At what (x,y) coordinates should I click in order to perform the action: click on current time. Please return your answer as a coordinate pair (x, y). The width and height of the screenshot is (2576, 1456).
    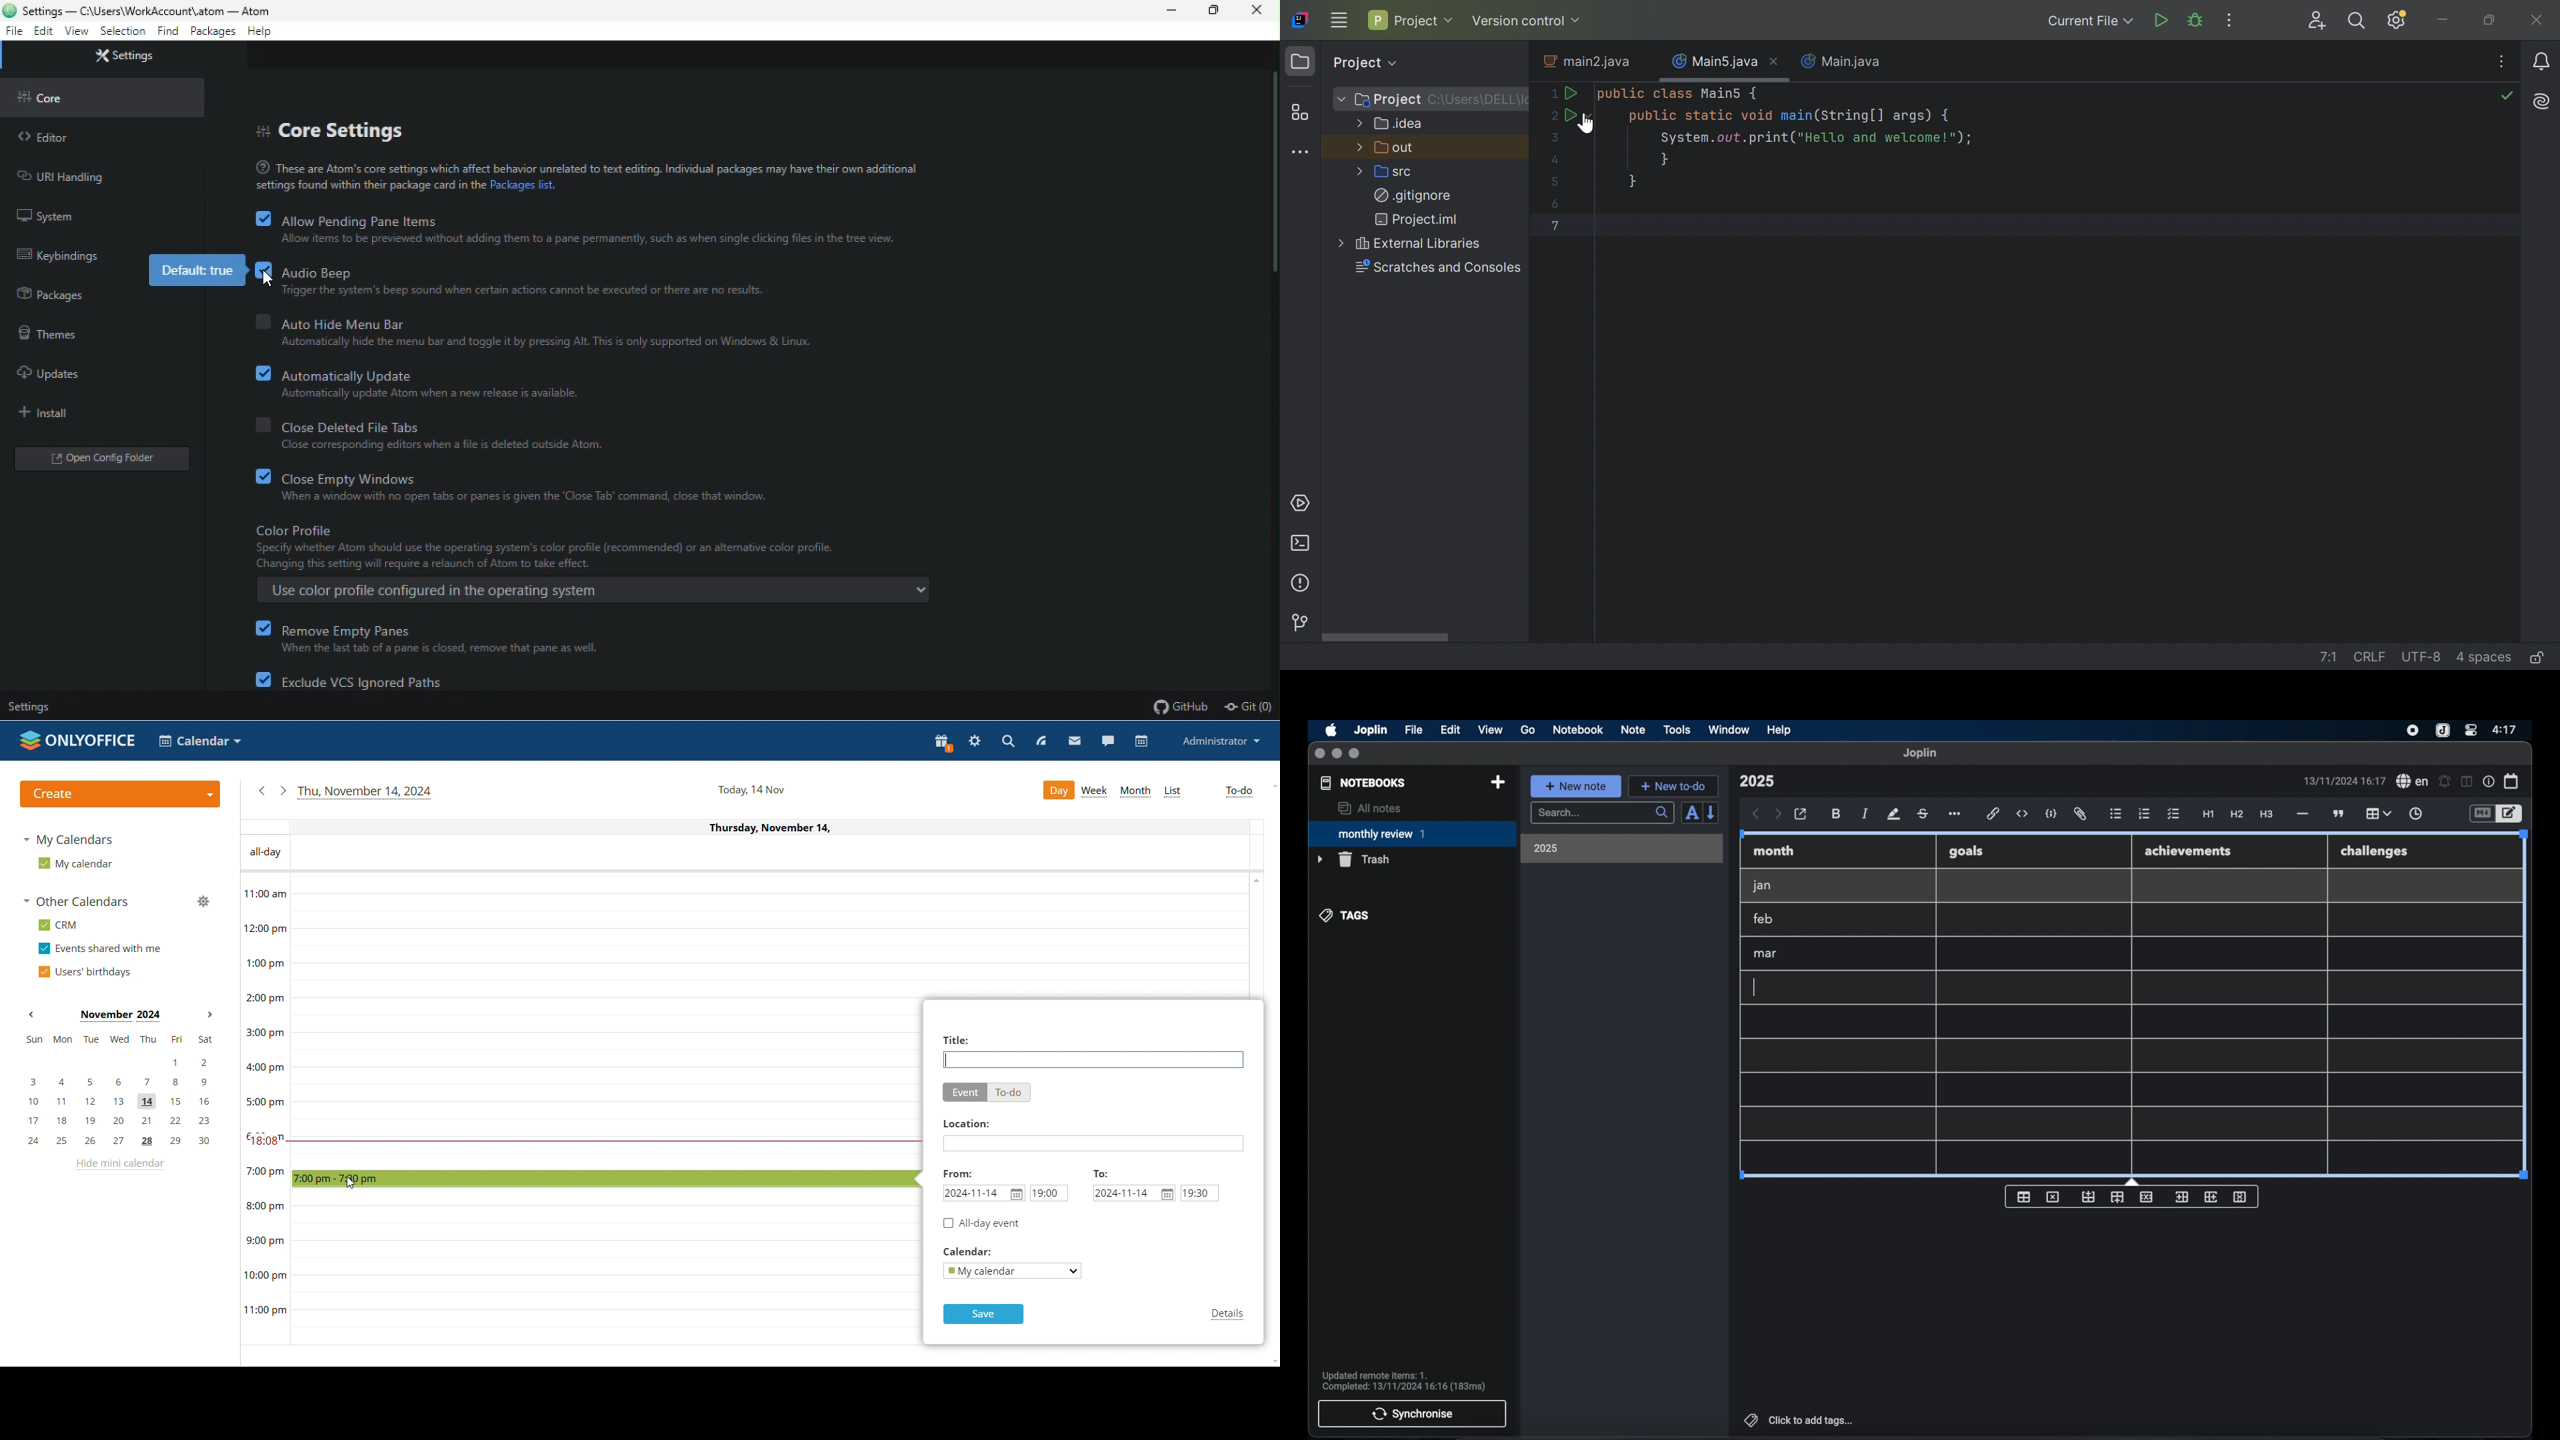
    Looking at the image, I should click on (608, 1141).